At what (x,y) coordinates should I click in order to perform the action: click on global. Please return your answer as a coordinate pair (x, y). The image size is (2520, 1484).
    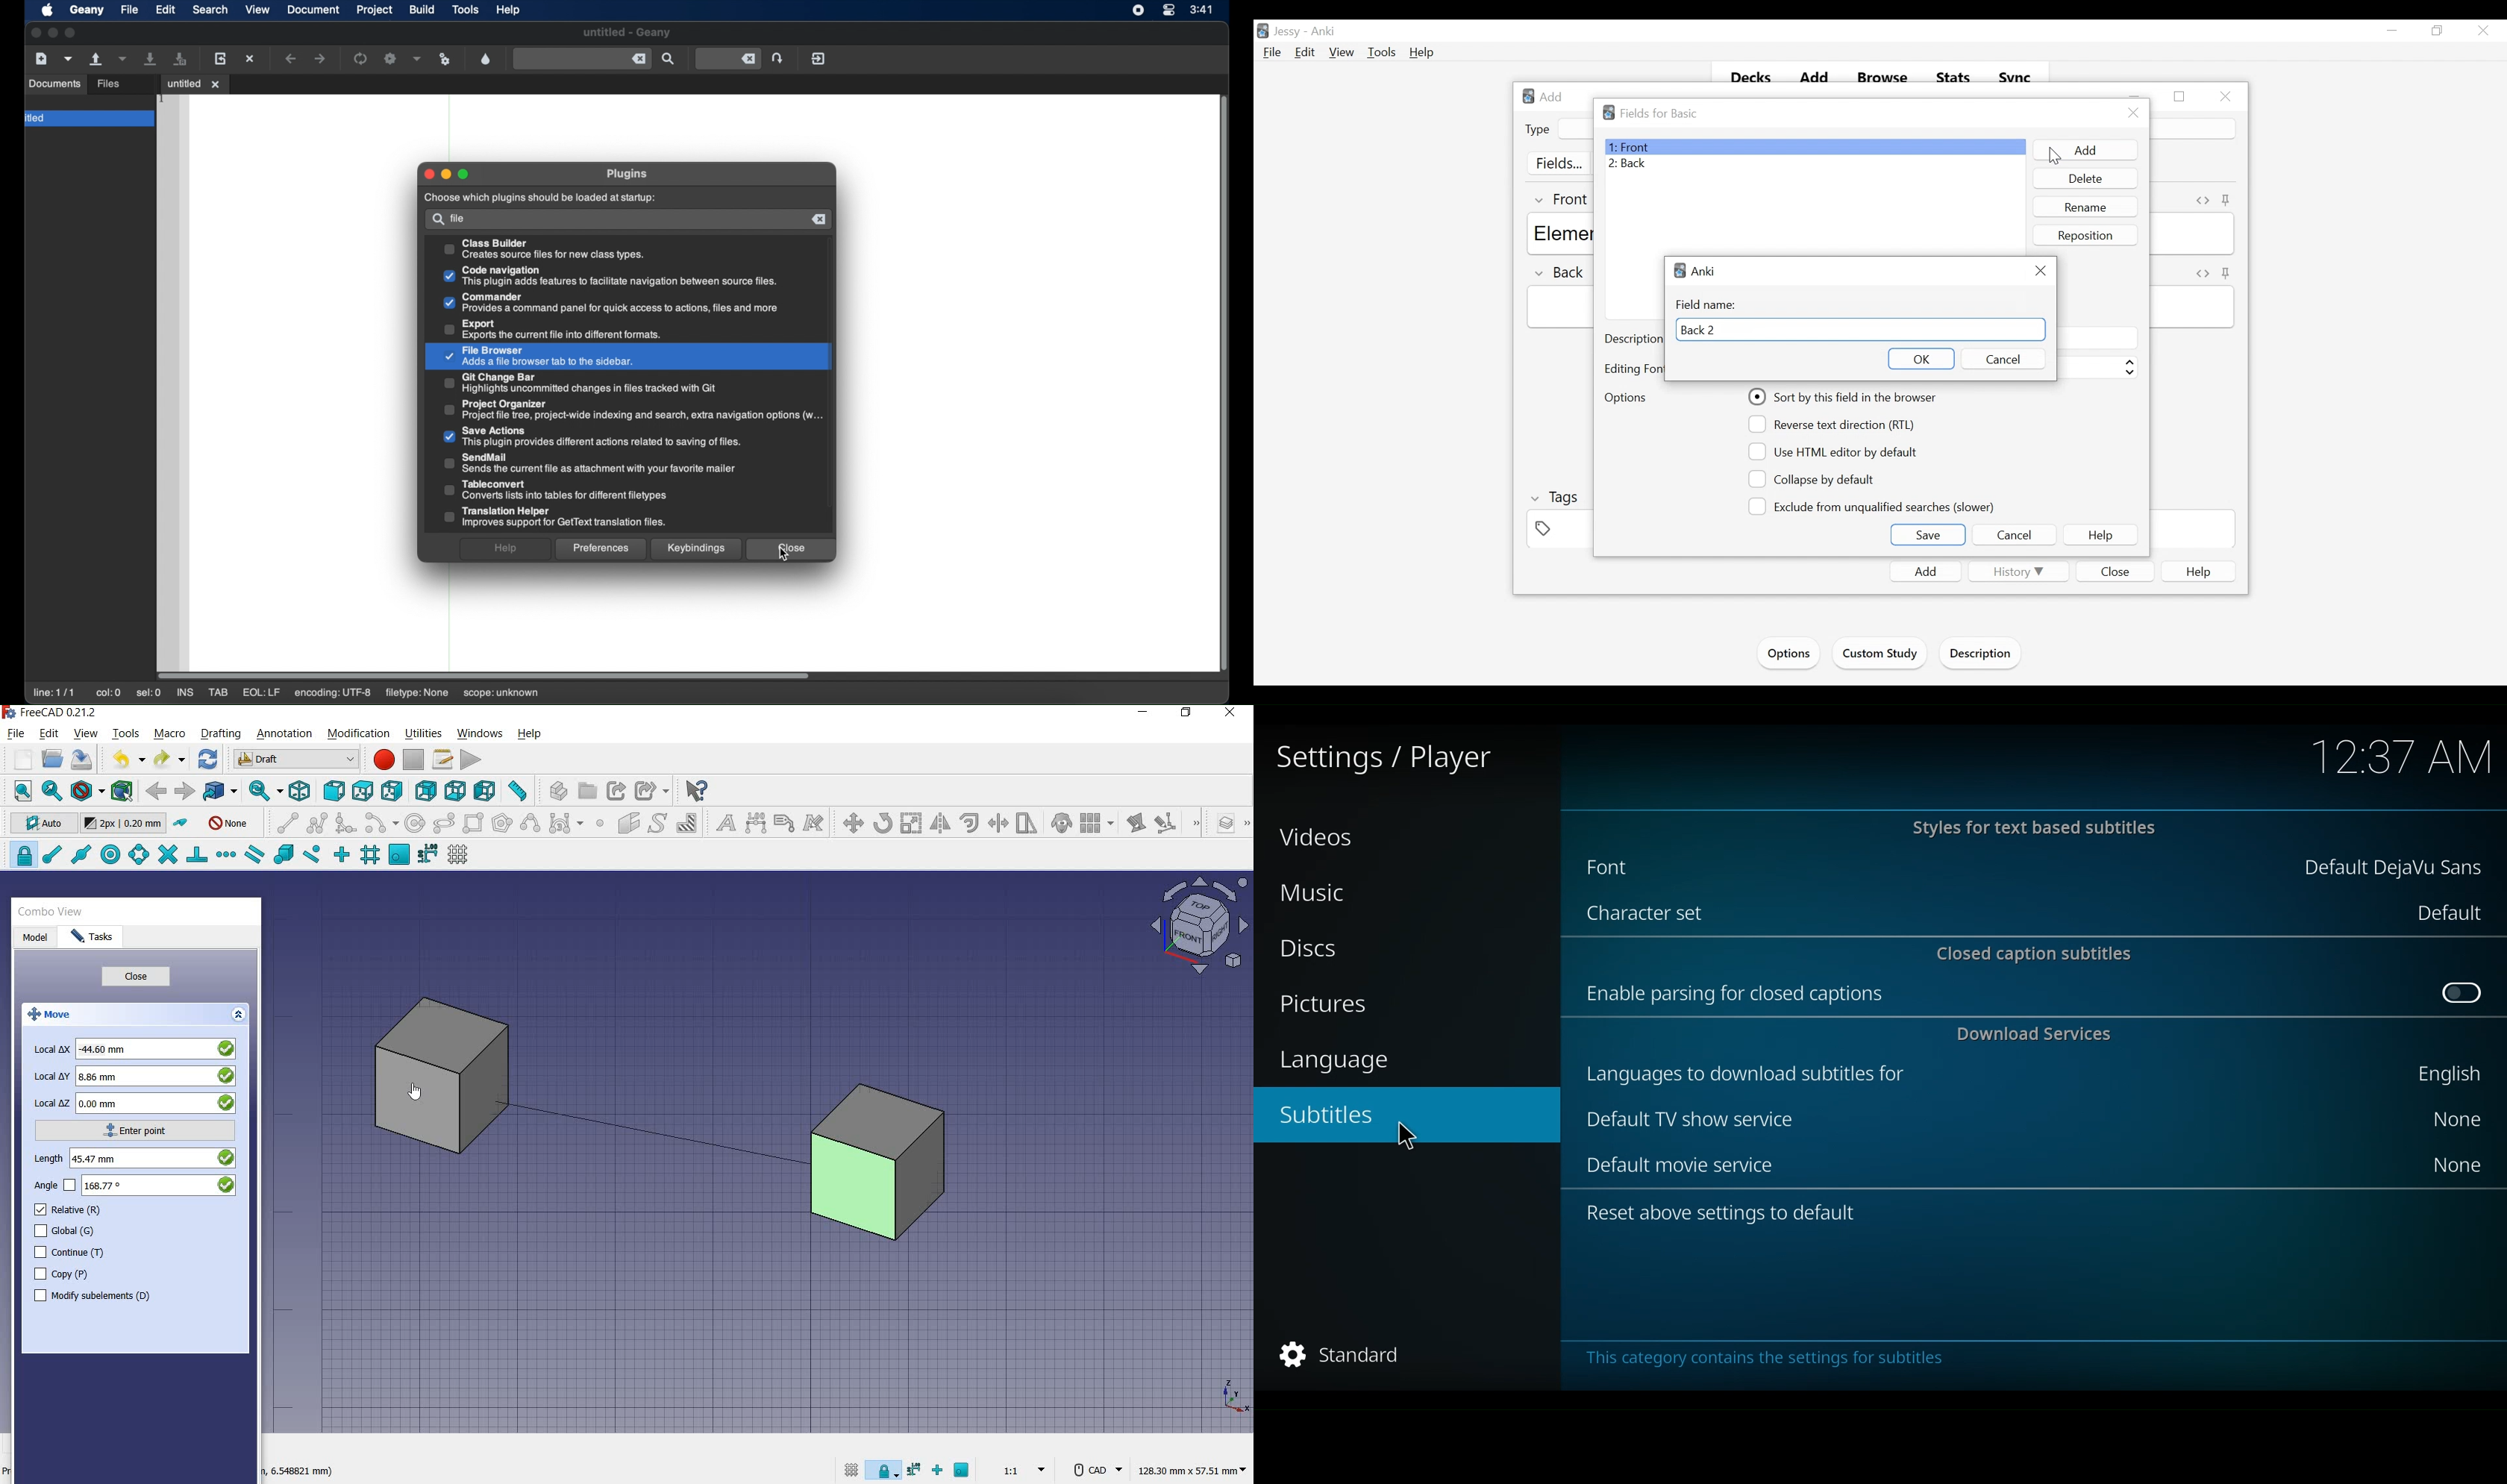
    Looking at the image, I should click on (63, 1231).